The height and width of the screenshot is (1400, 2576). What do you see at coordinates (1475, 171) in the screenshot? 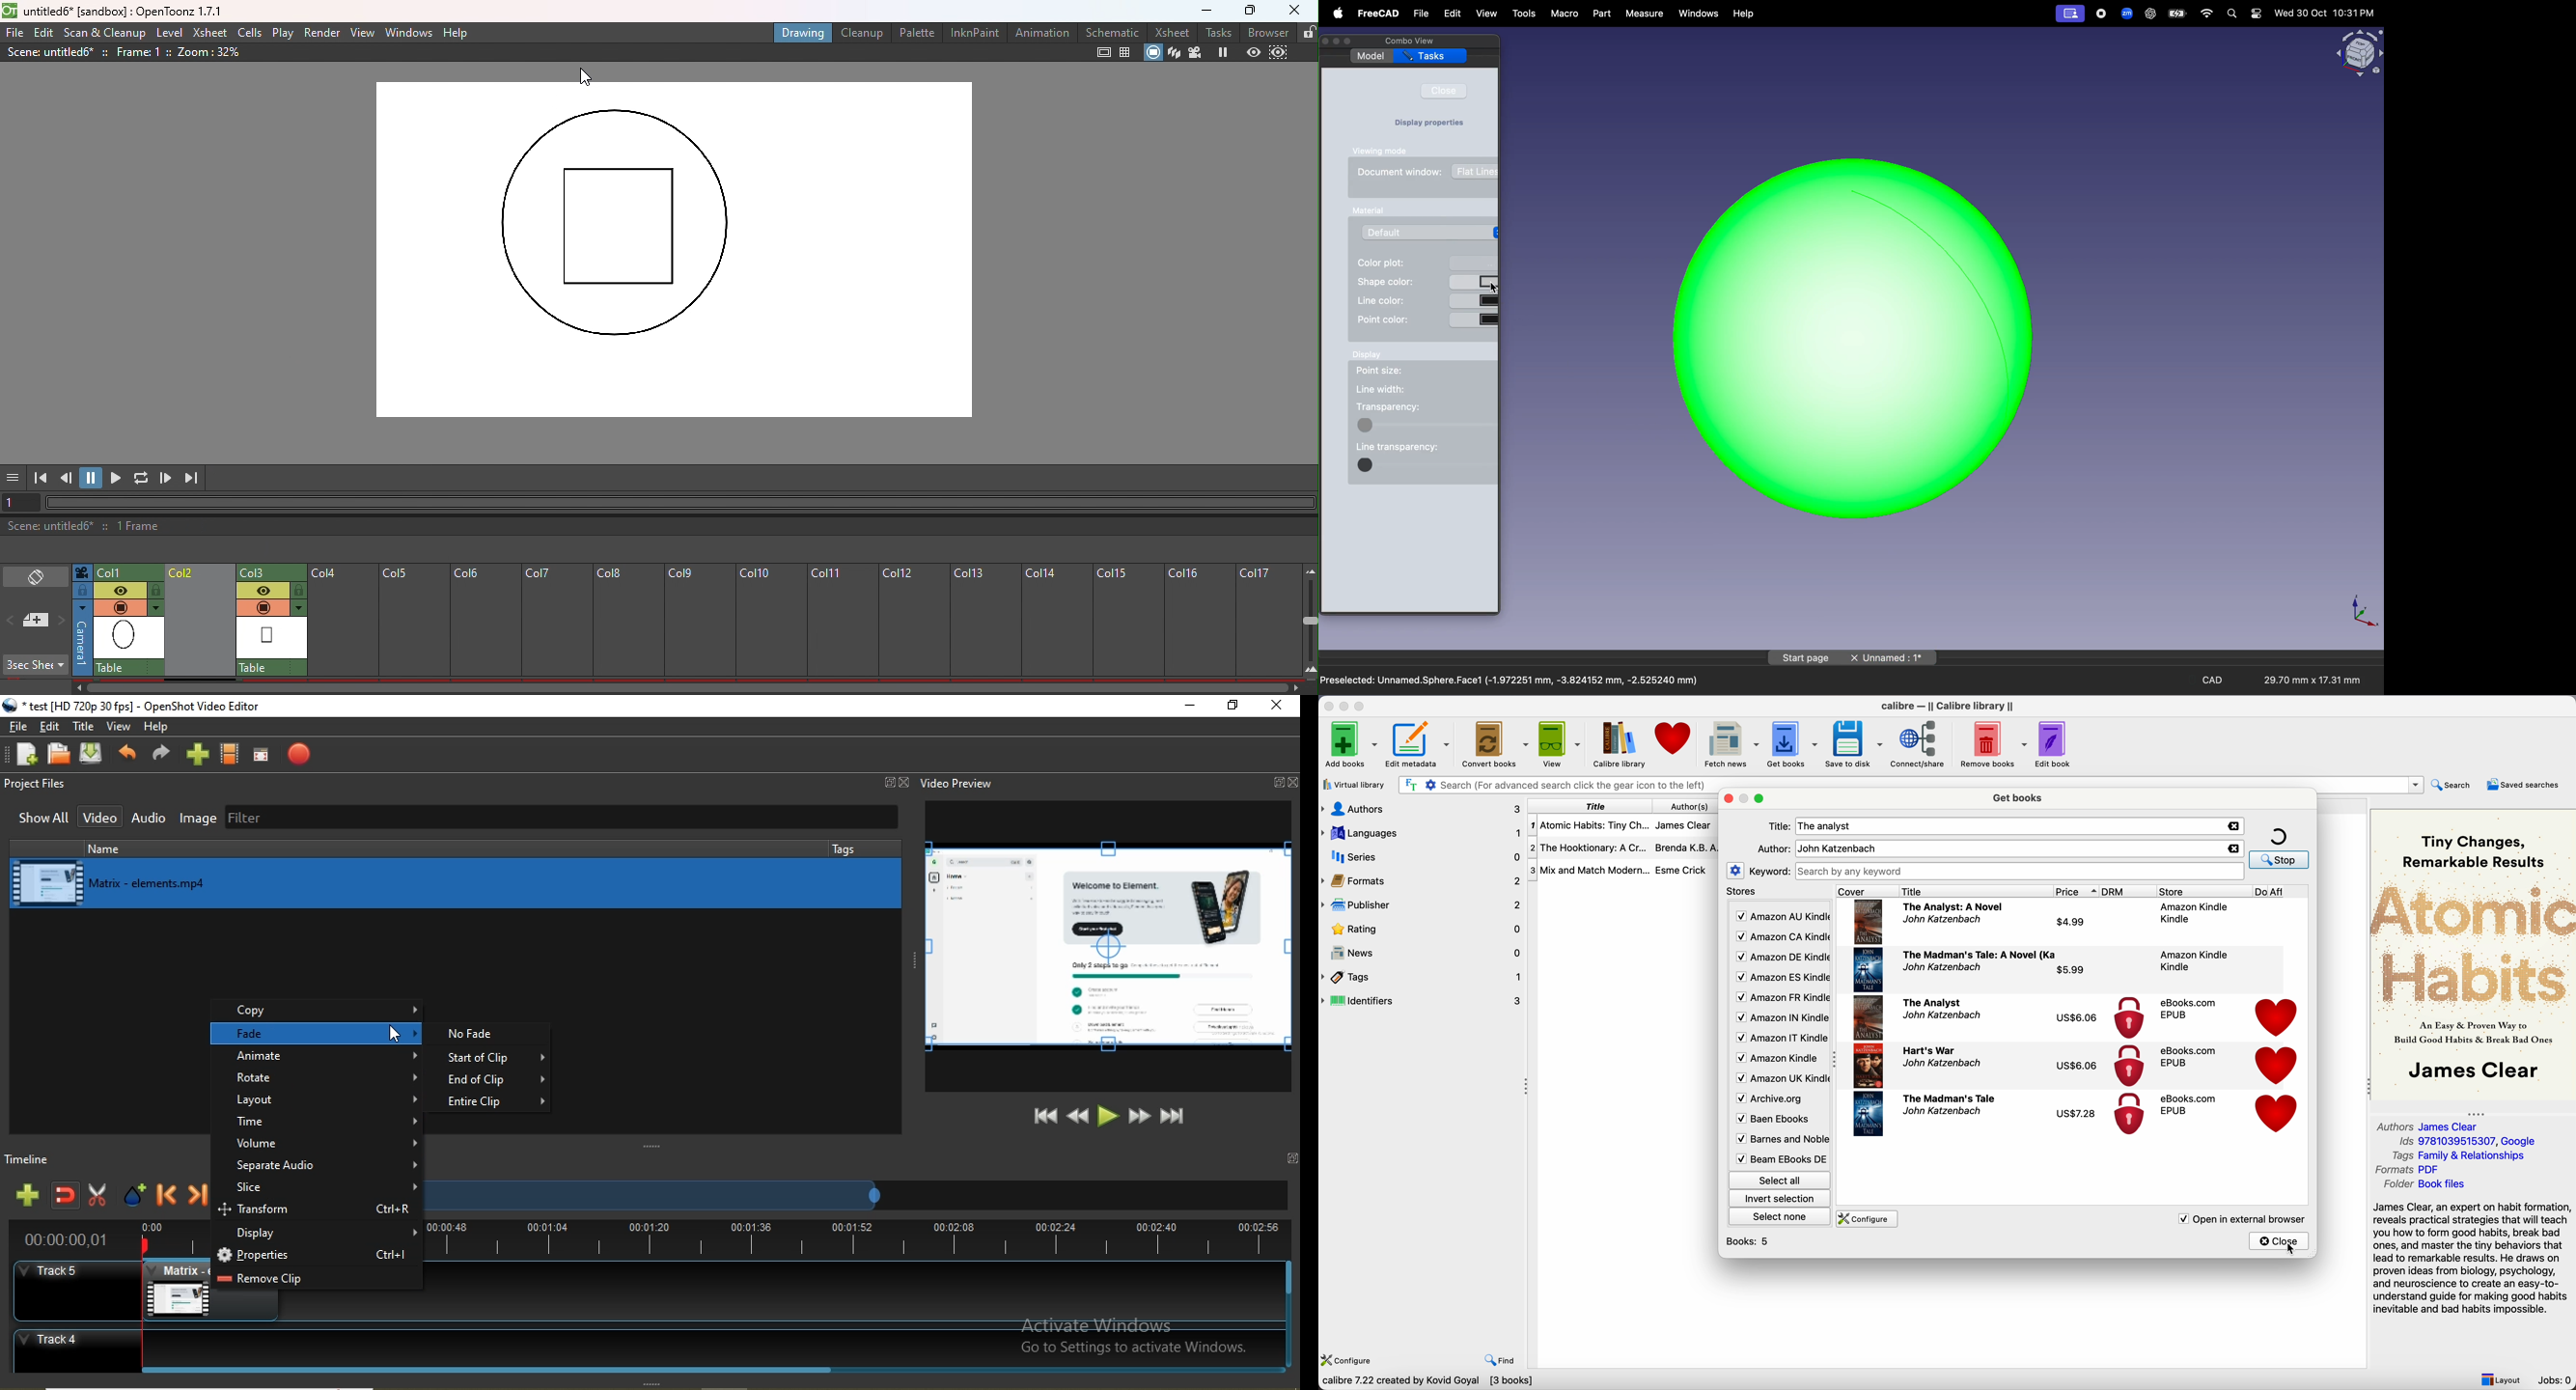
I see `fit line` at bounding box center [1475, 171].